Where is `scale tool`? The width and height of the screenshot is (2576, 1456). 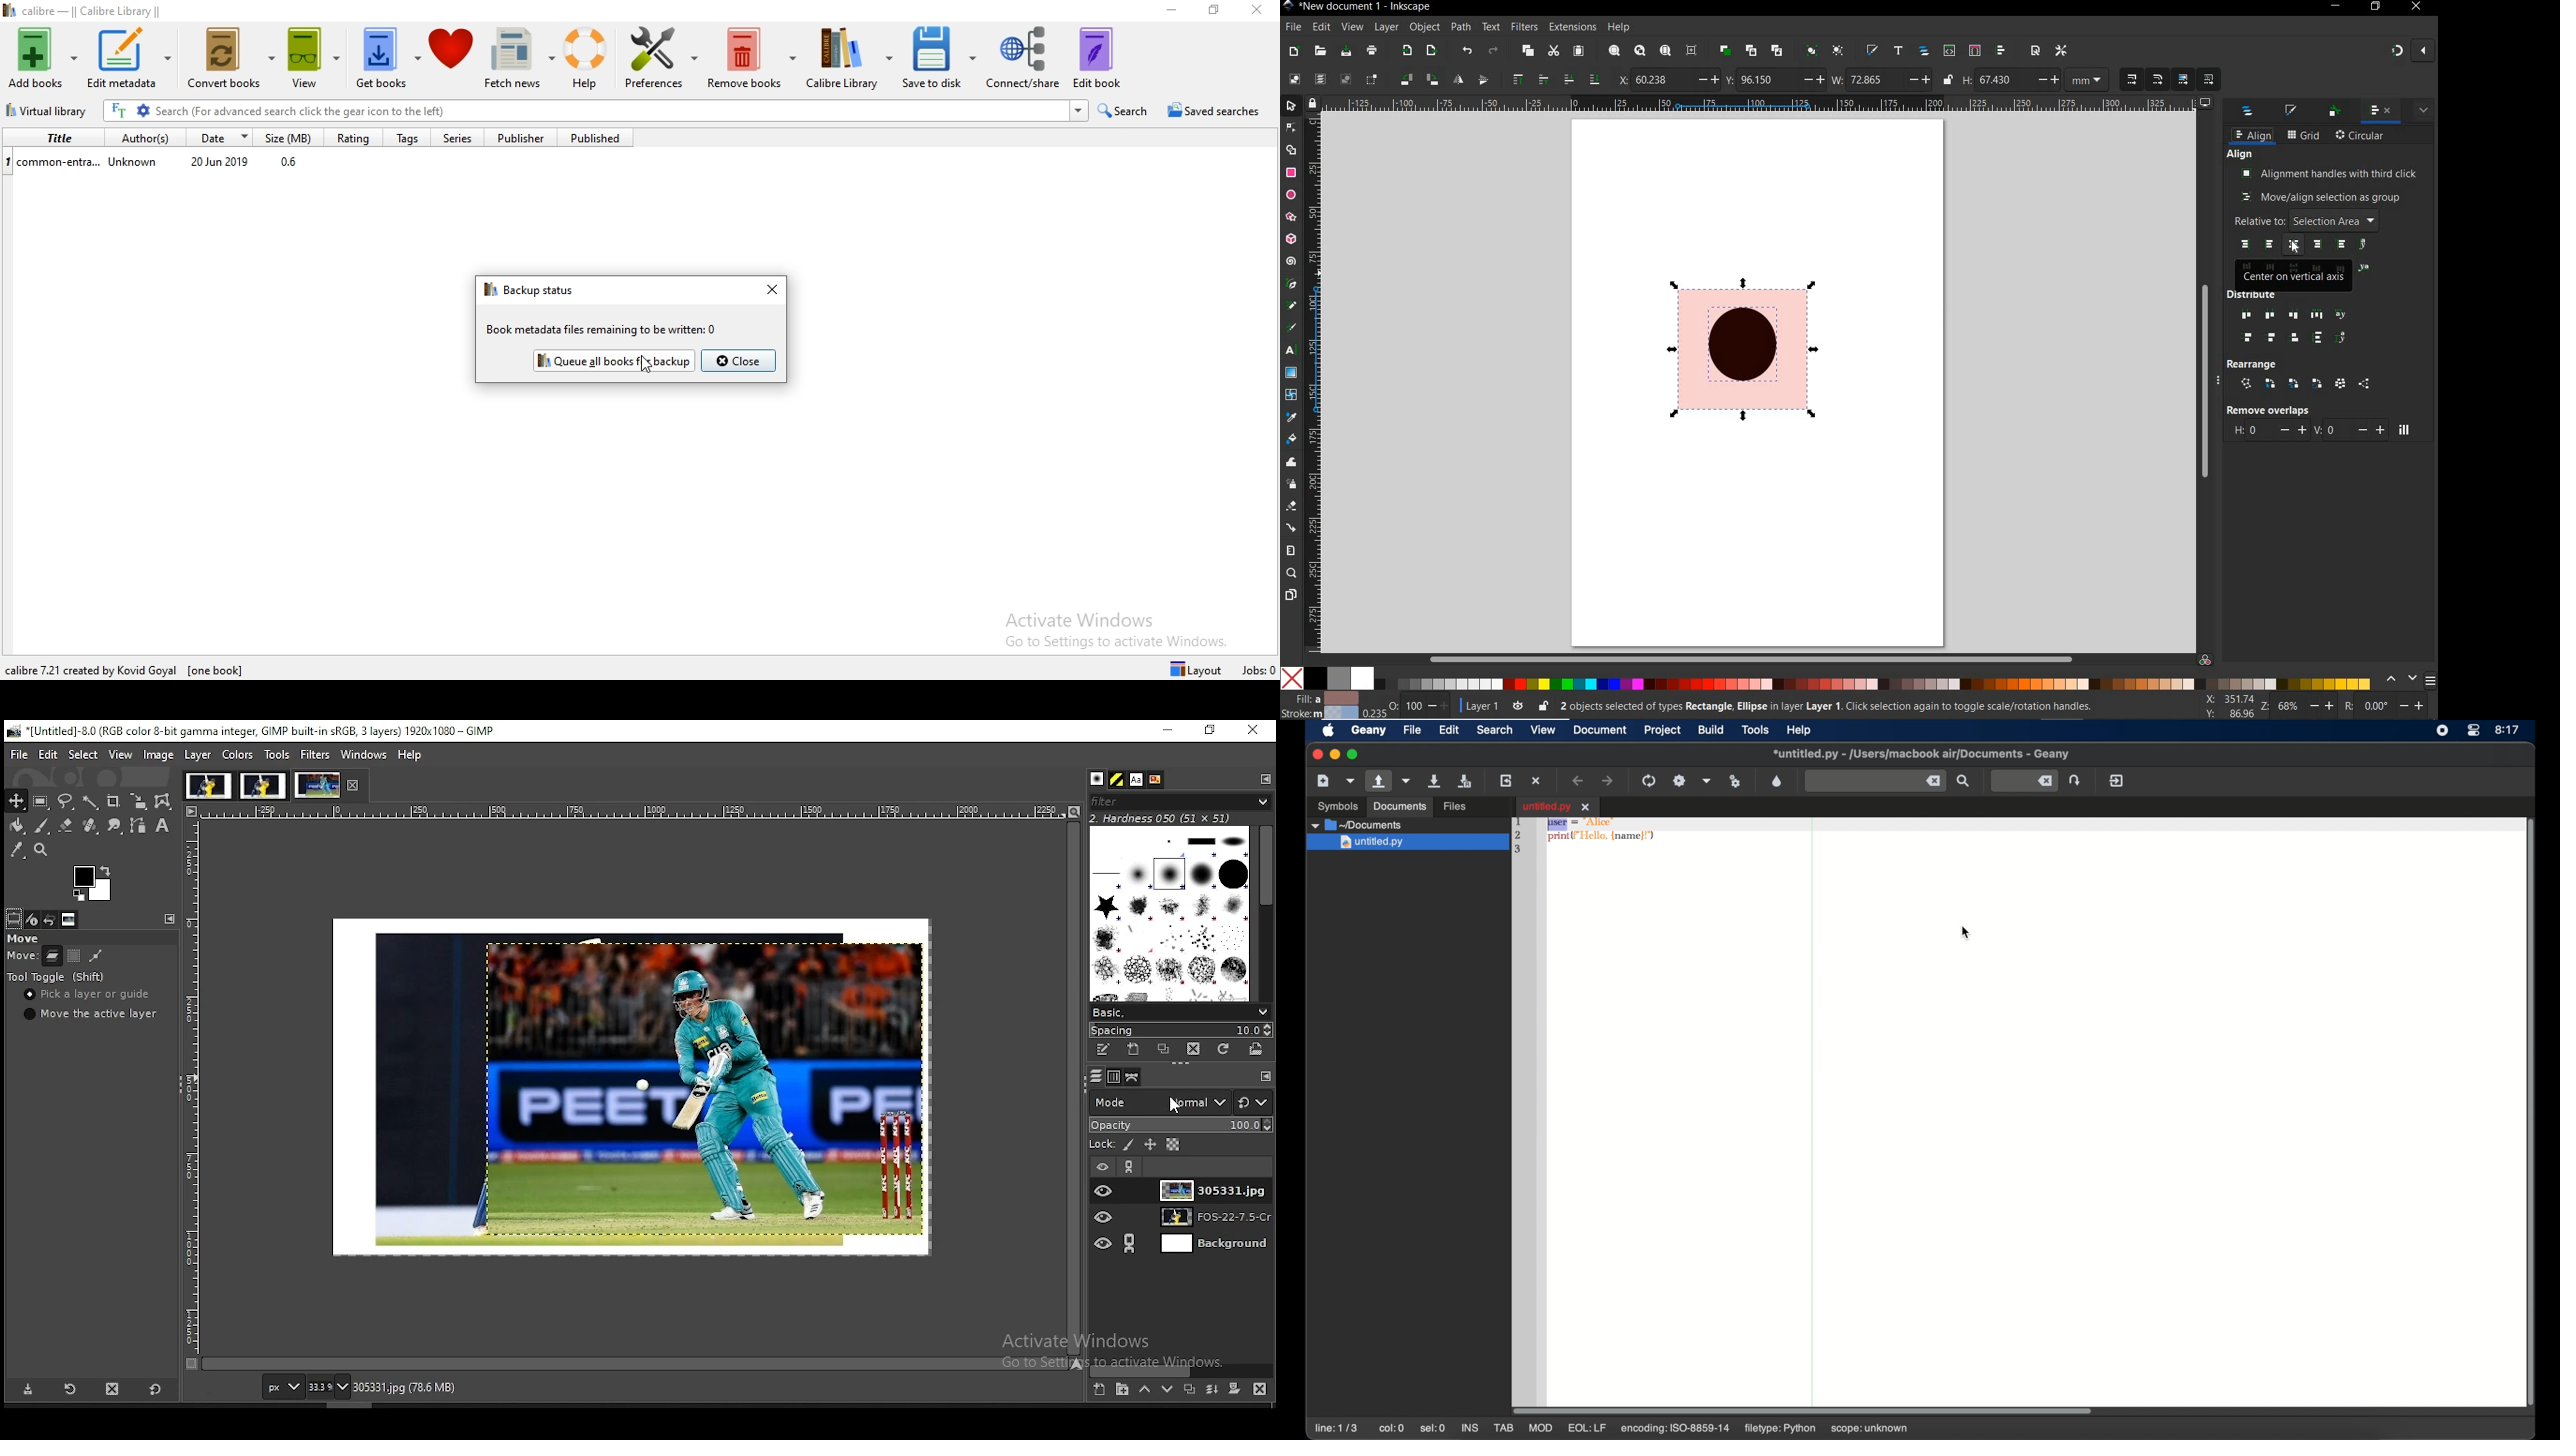 scale tool is located at coordinates (139, 801).